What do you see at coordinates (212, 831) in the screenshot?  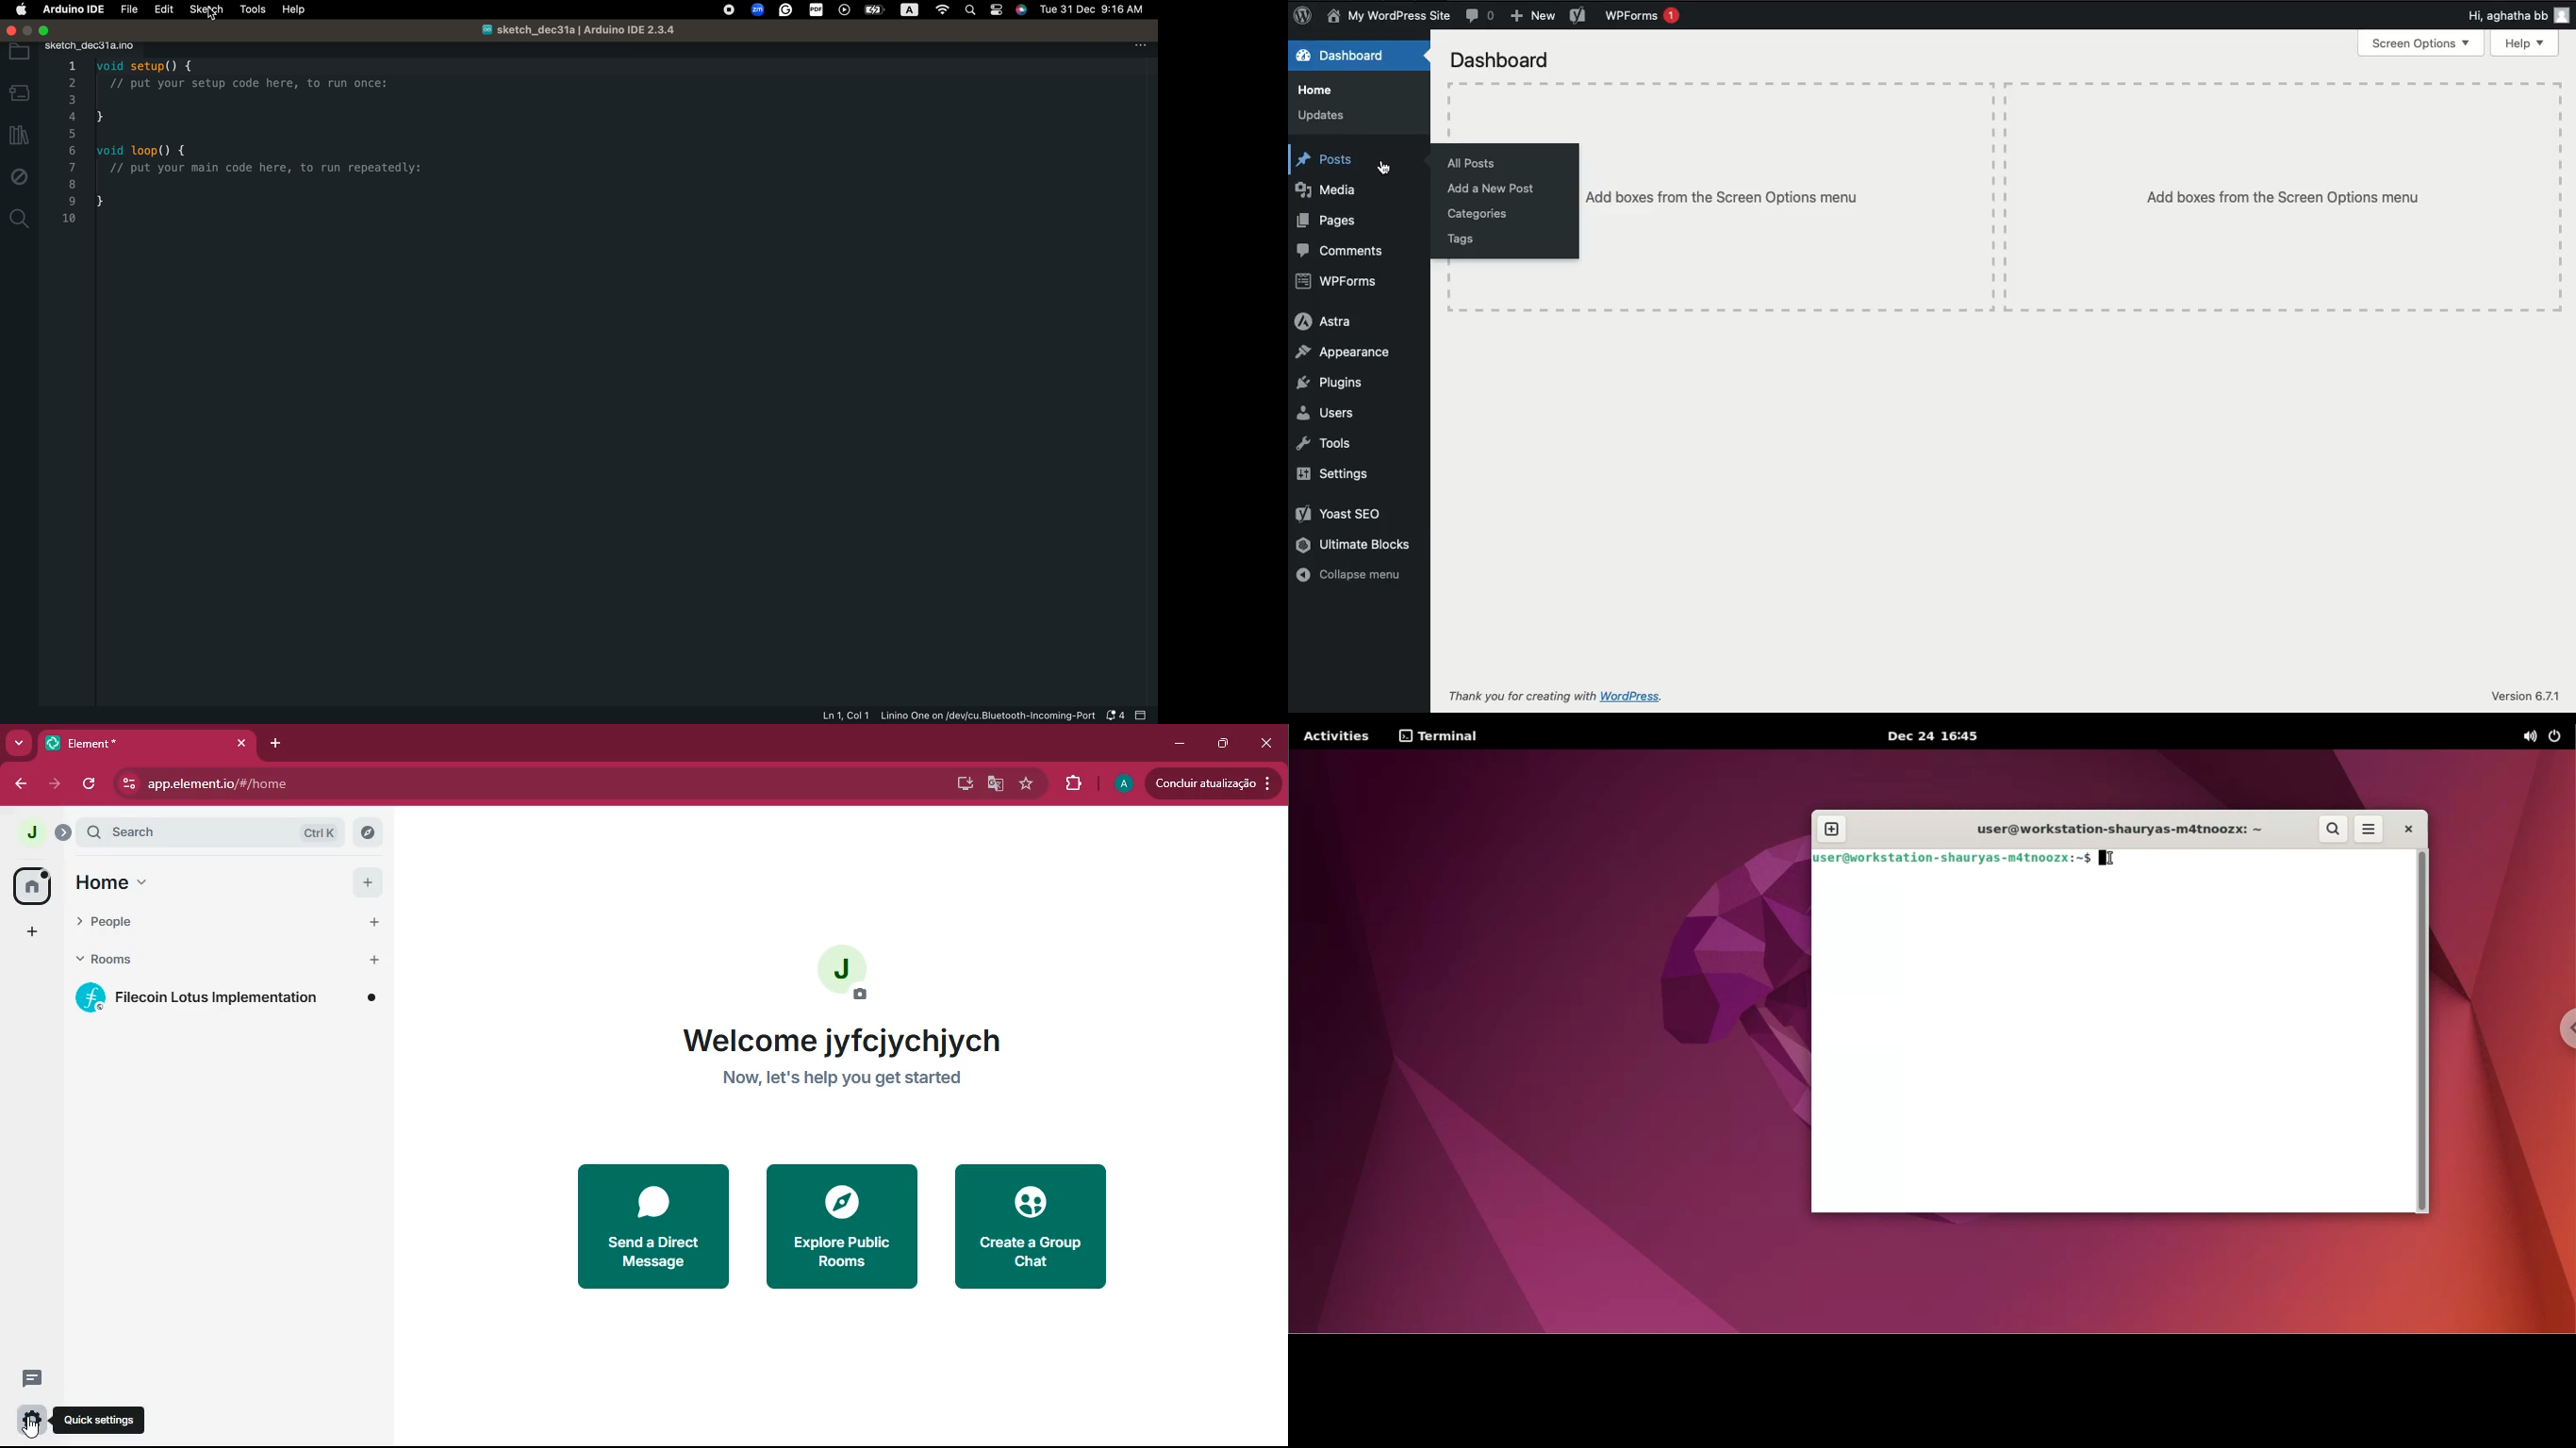 I see `search` at bounding box center [212, 831].